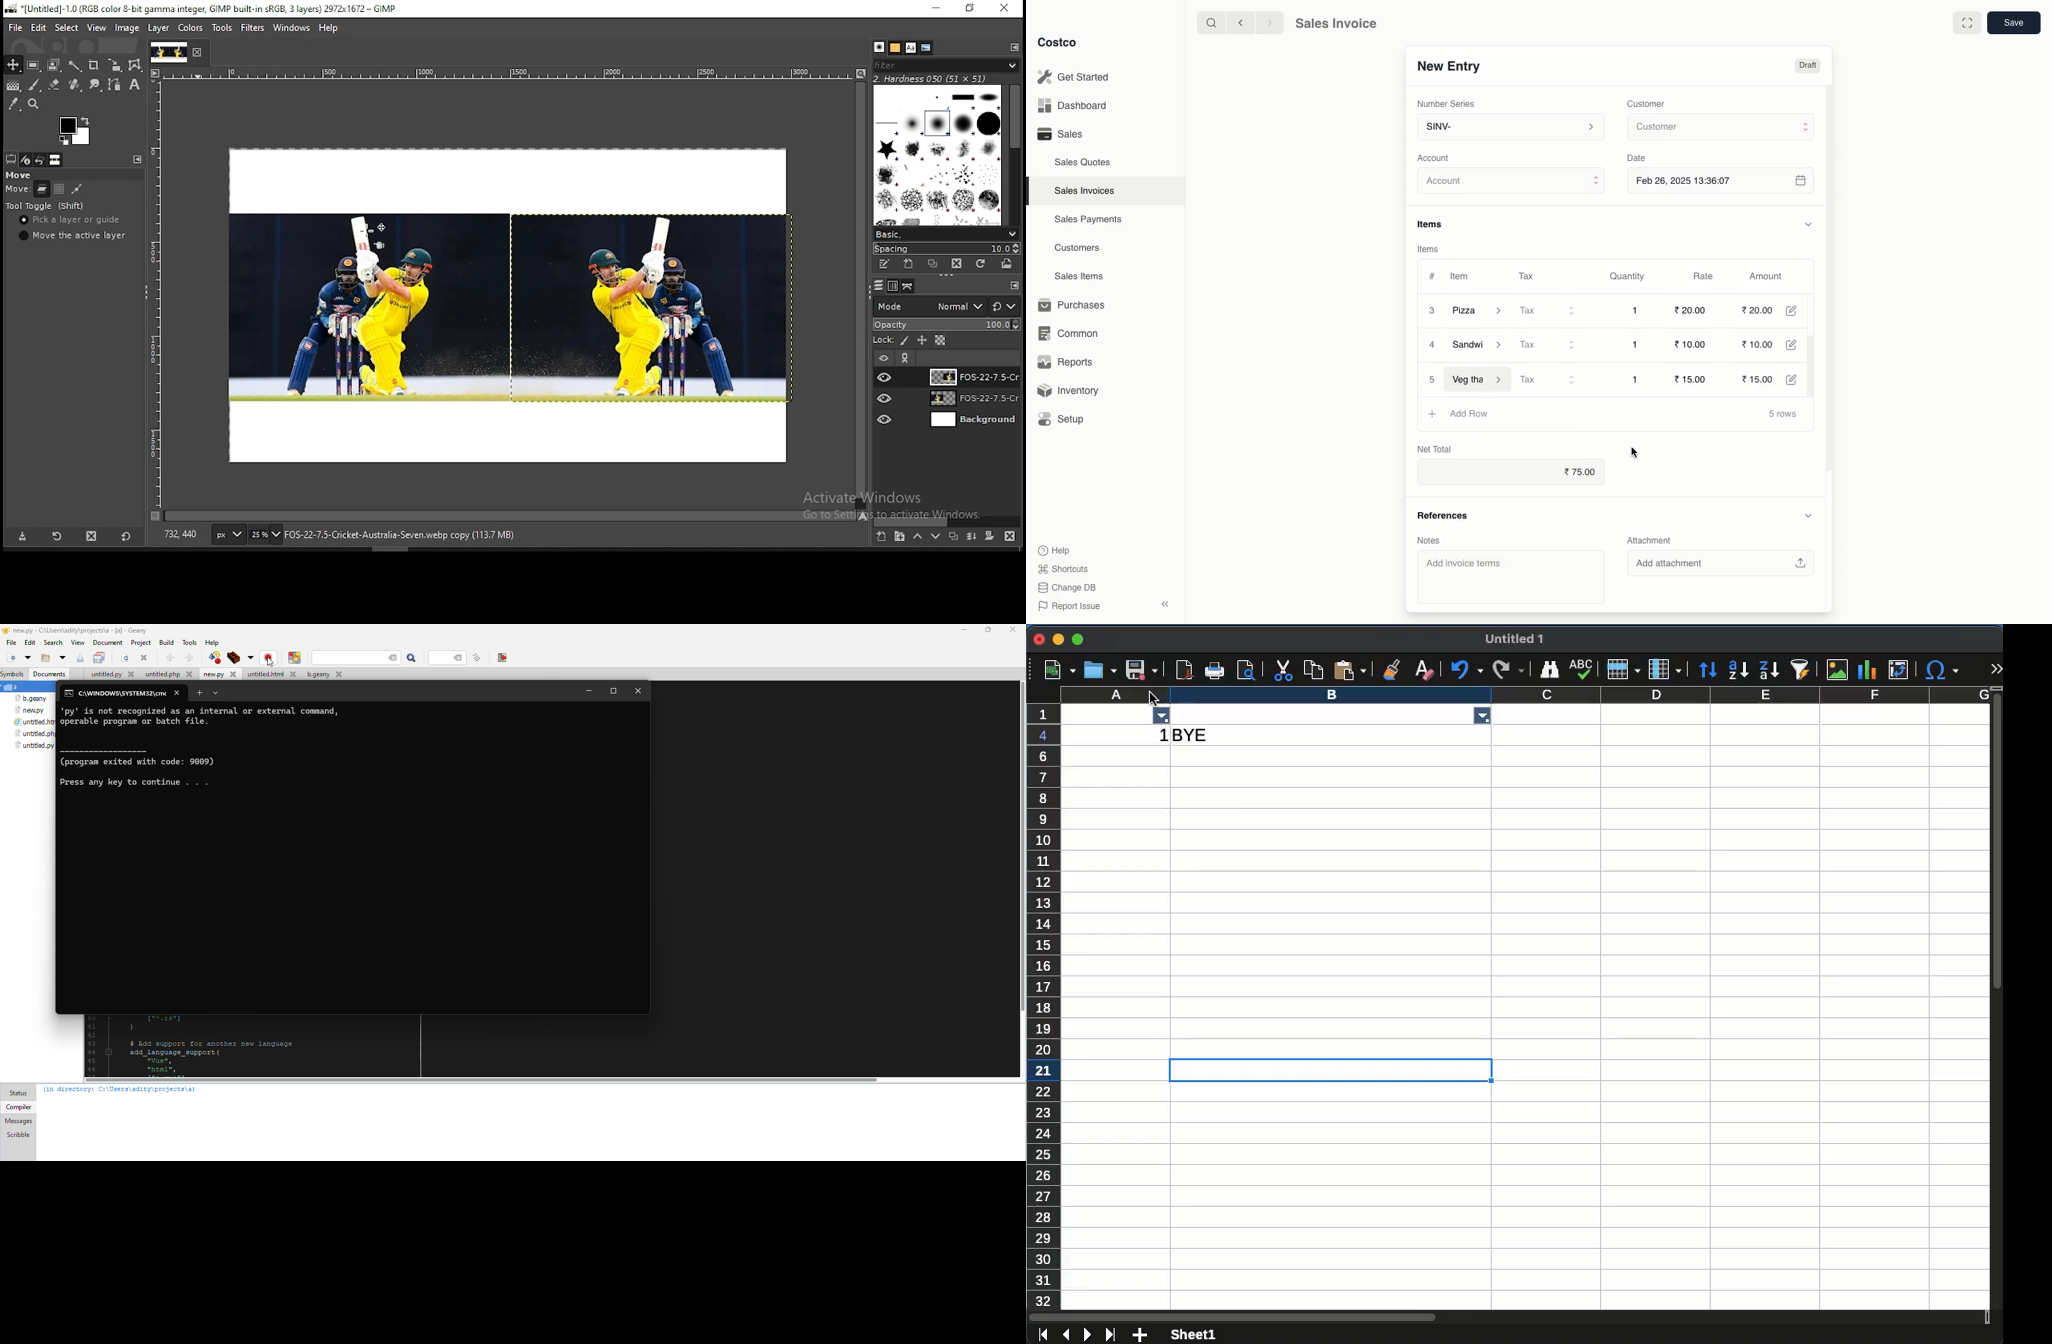 This screenshot has height=1344, width=2072. What do you see at coordinates (1073, 76) in the screenshot?
I see `Get Started` at bounding box center [1073, 76].